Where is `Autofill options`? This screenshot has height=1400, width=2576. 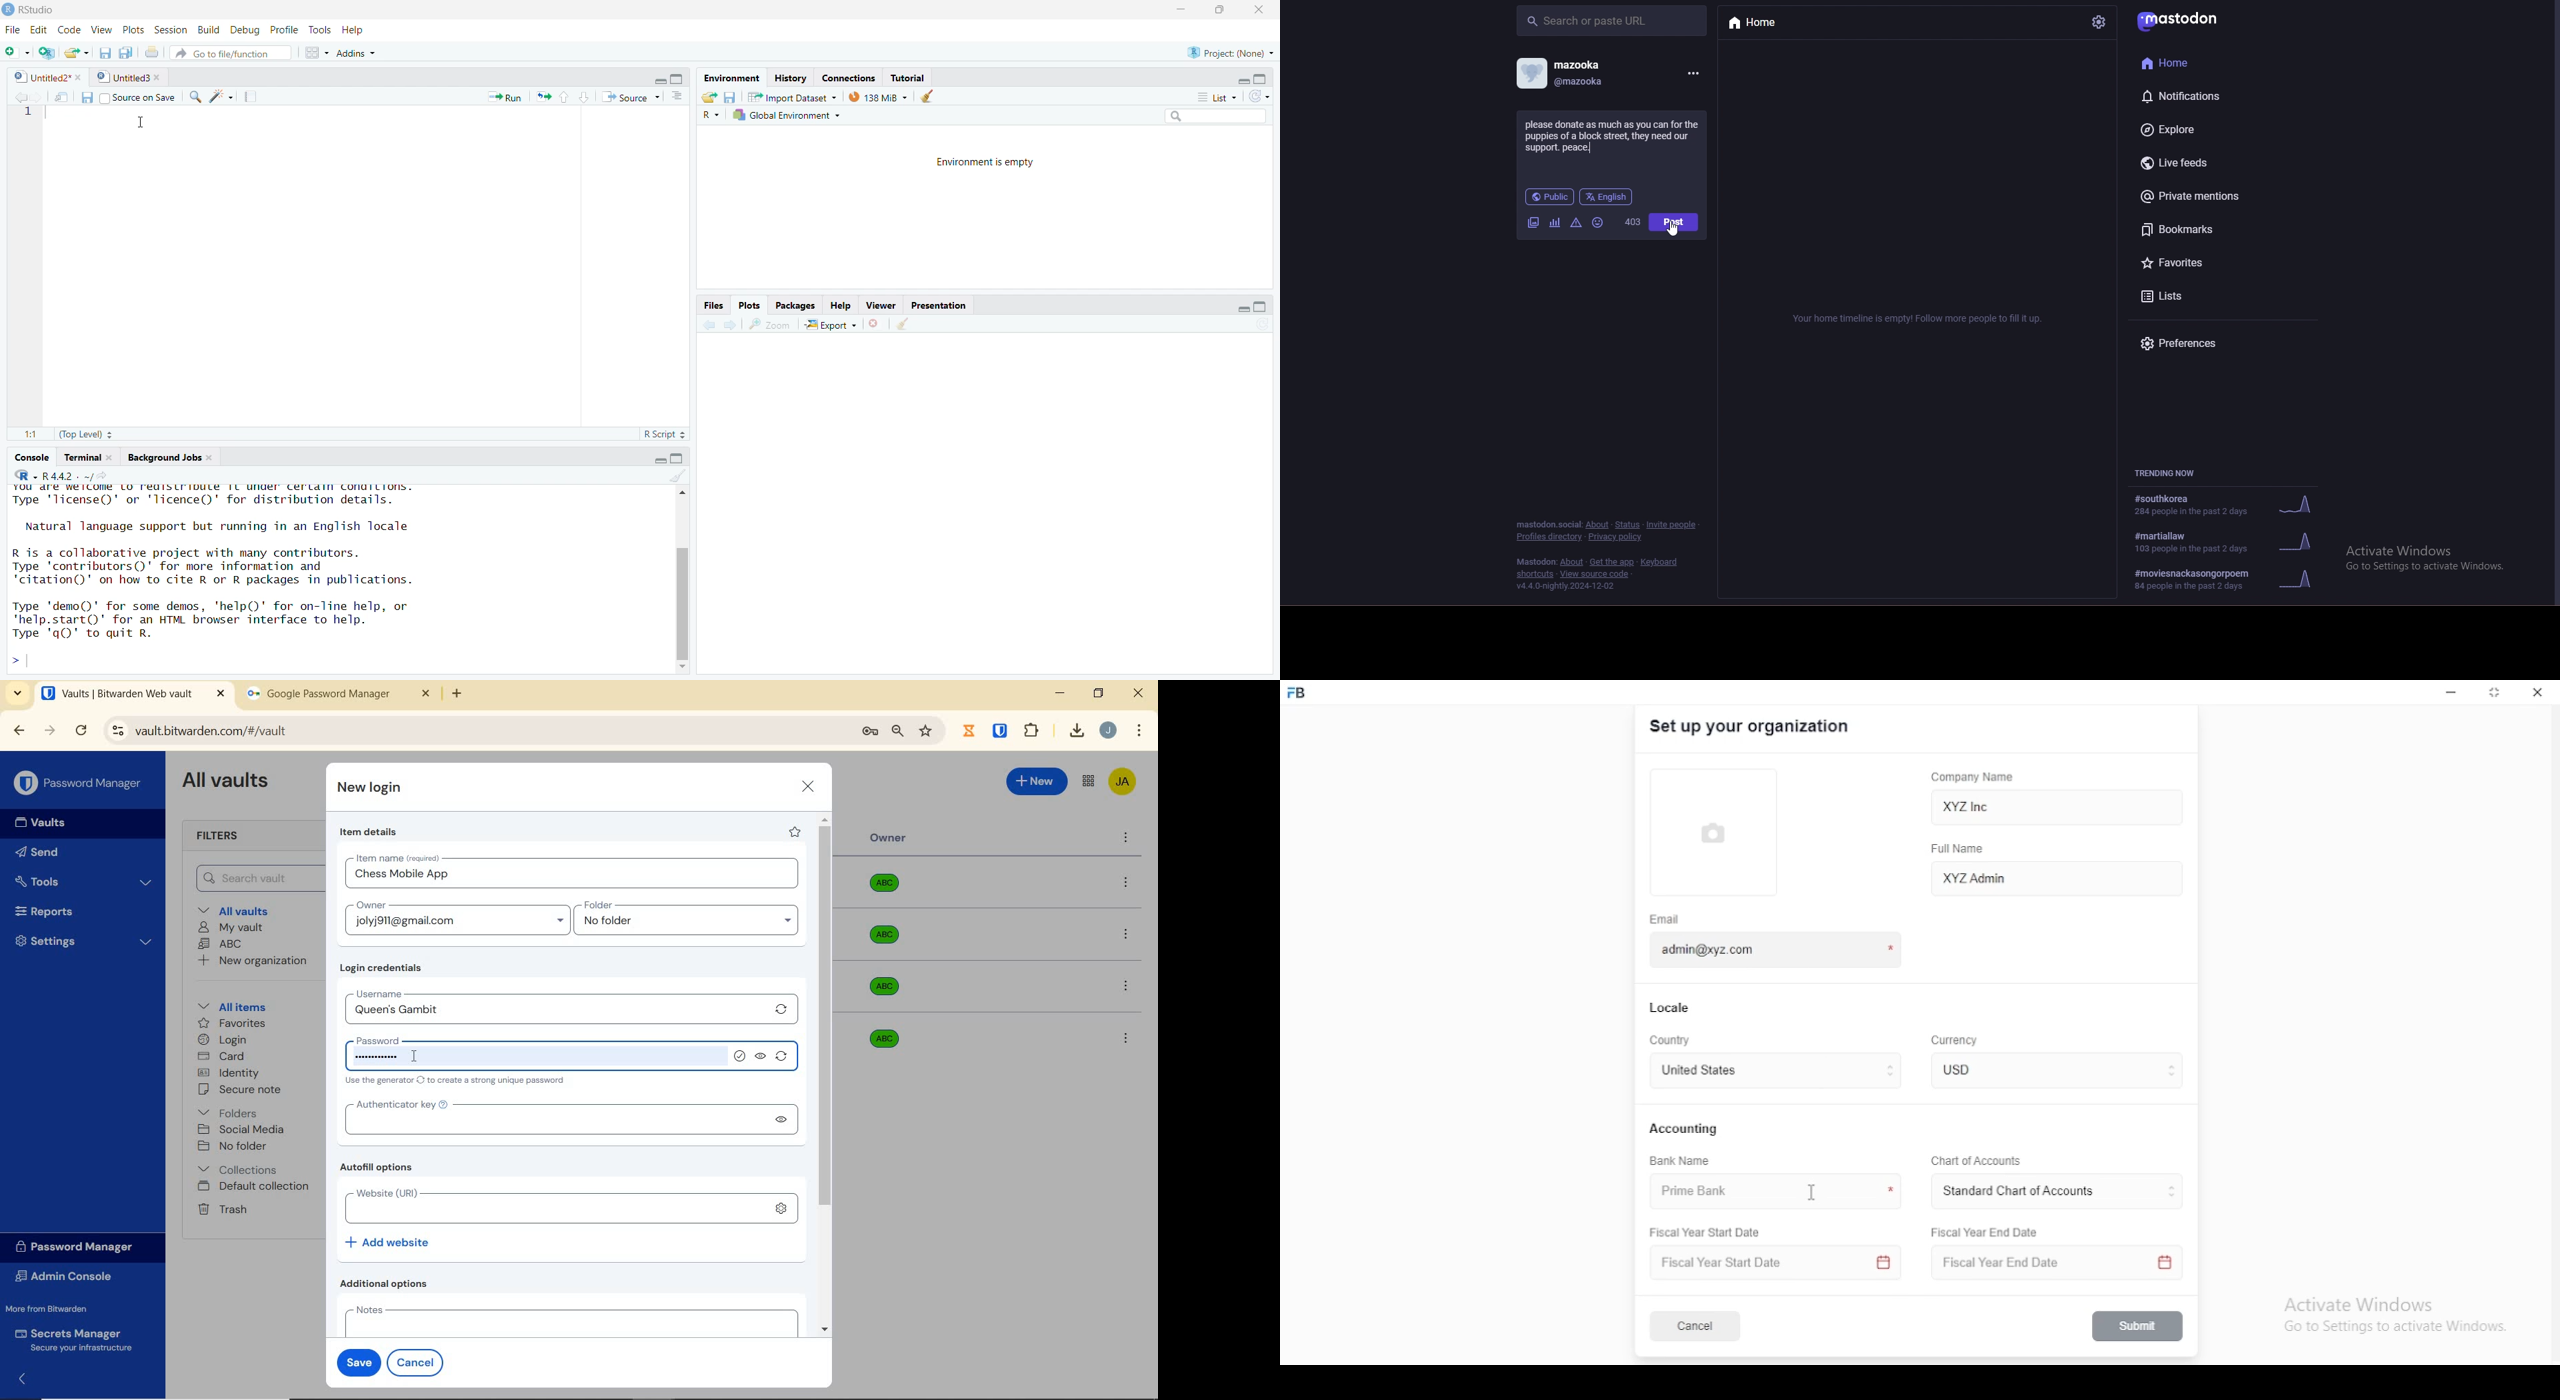
Autofill options is located at coordinates (380, 1168).